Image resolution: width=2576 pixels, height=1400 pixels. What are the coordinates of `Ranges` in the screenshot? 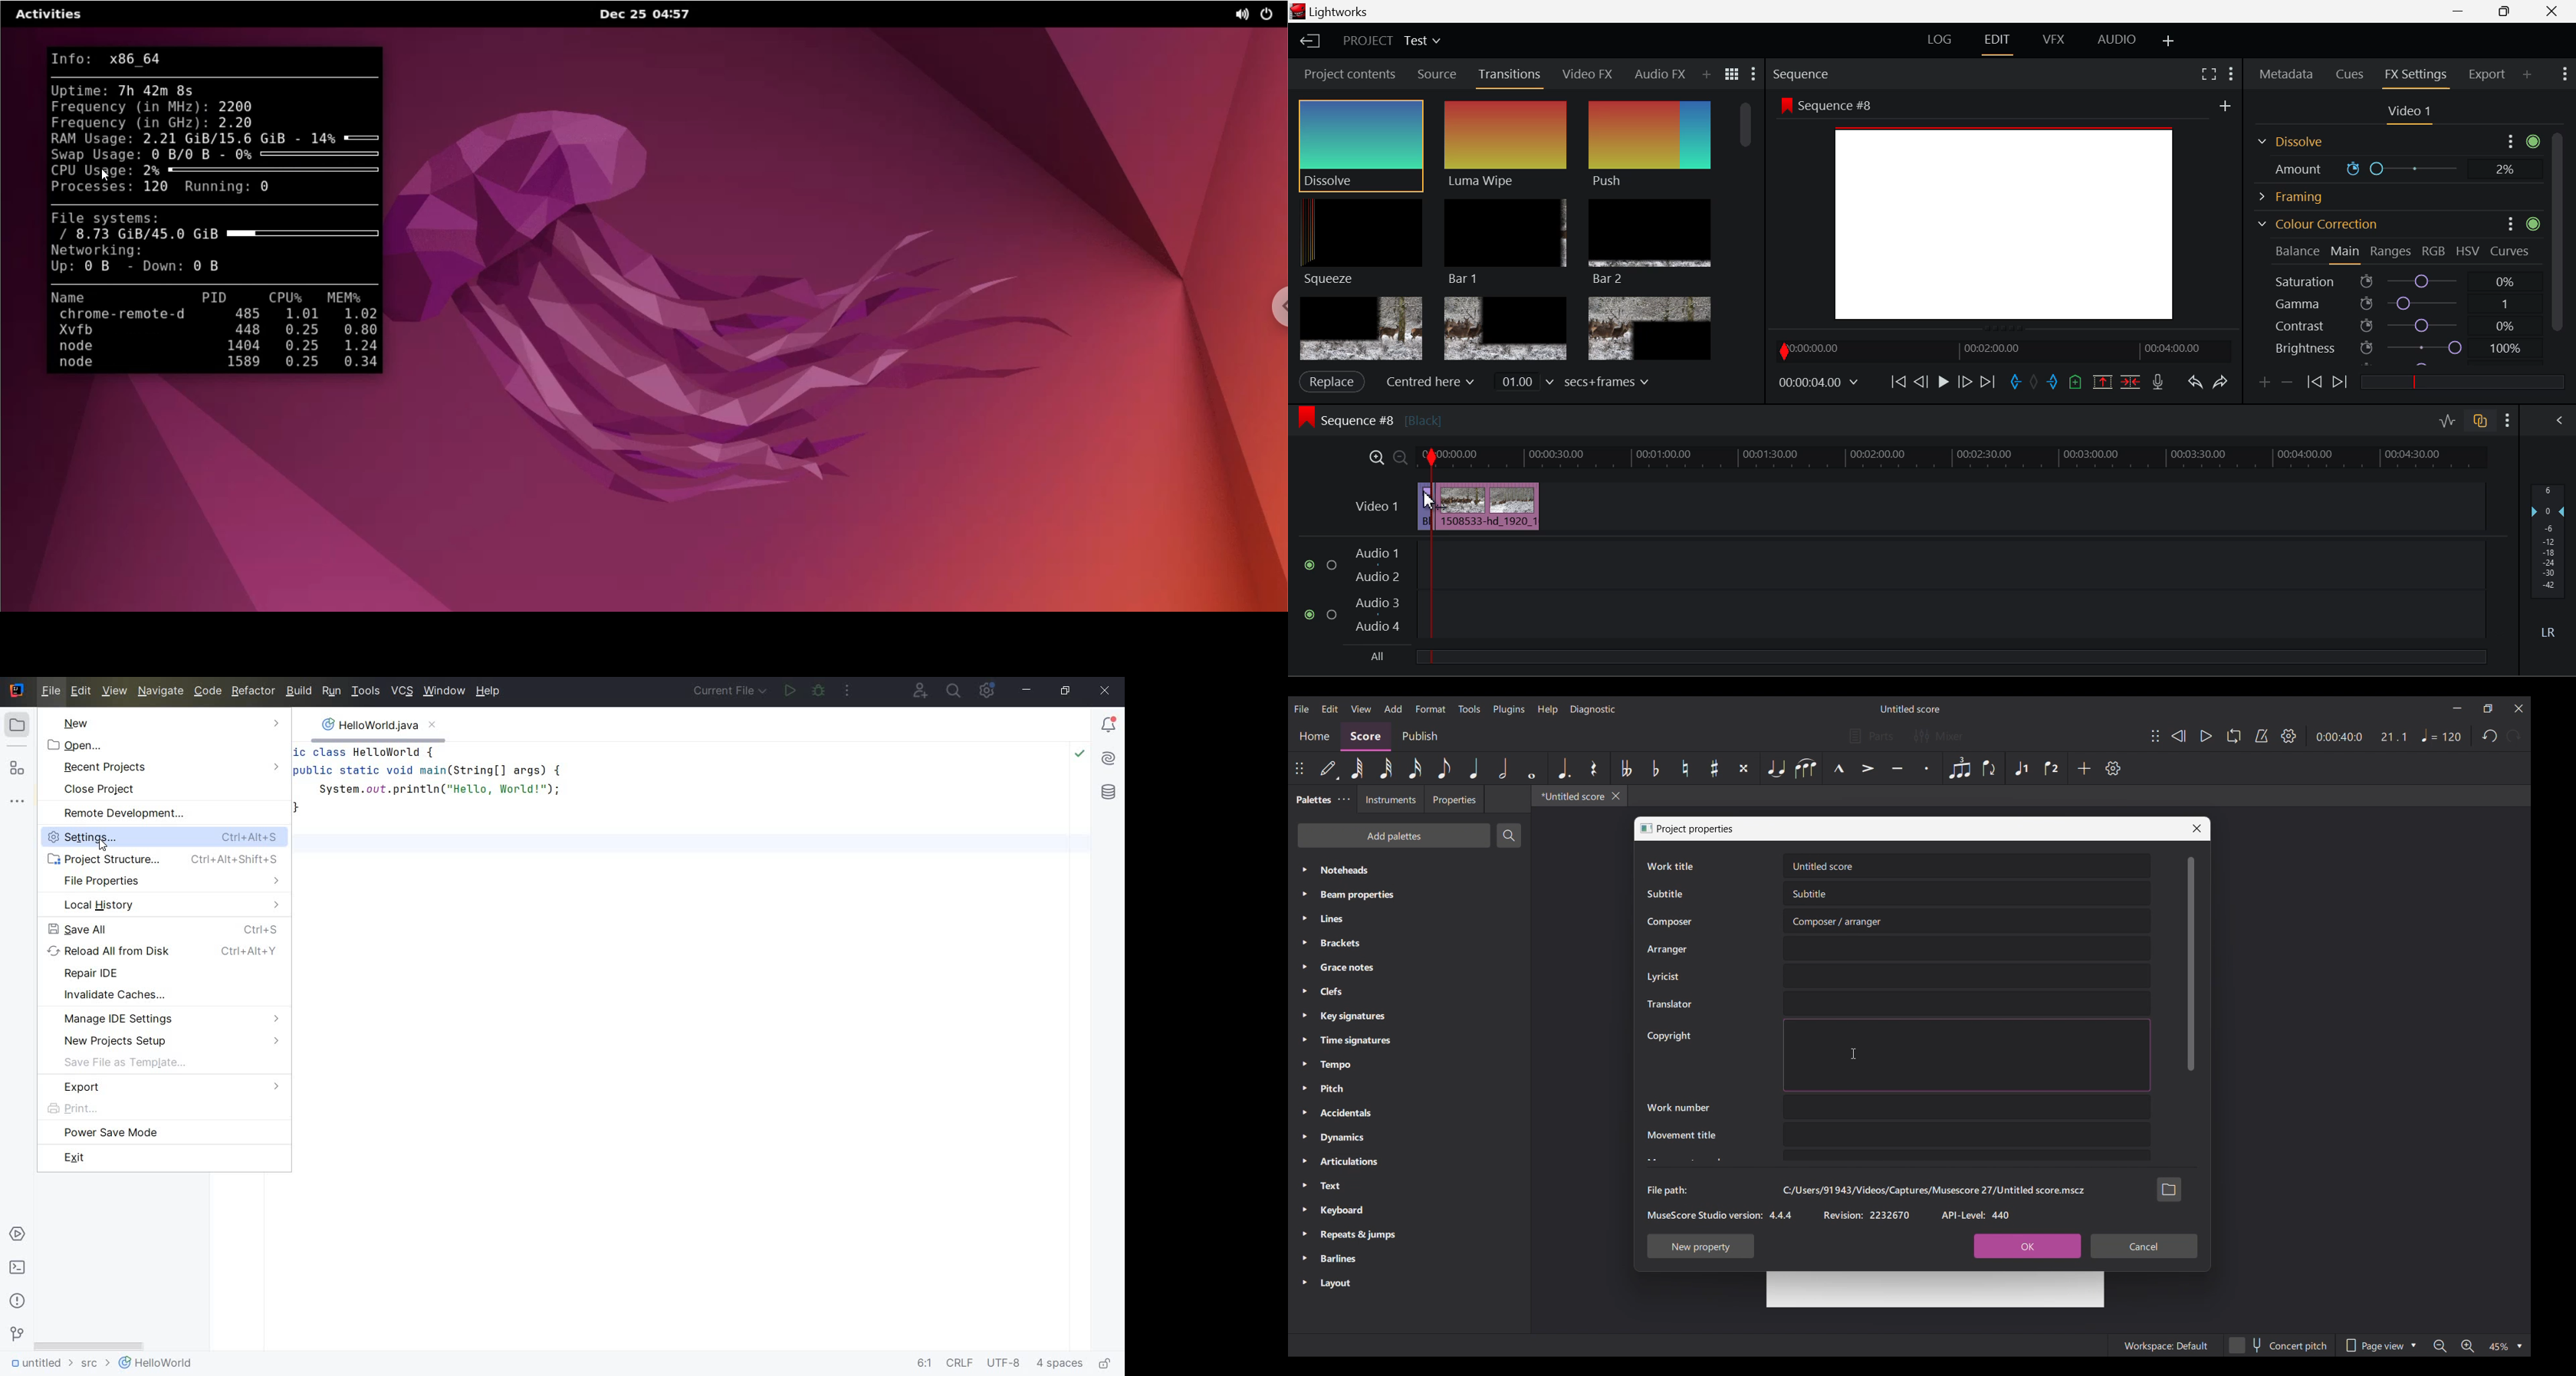 It's located at (2388, 252).